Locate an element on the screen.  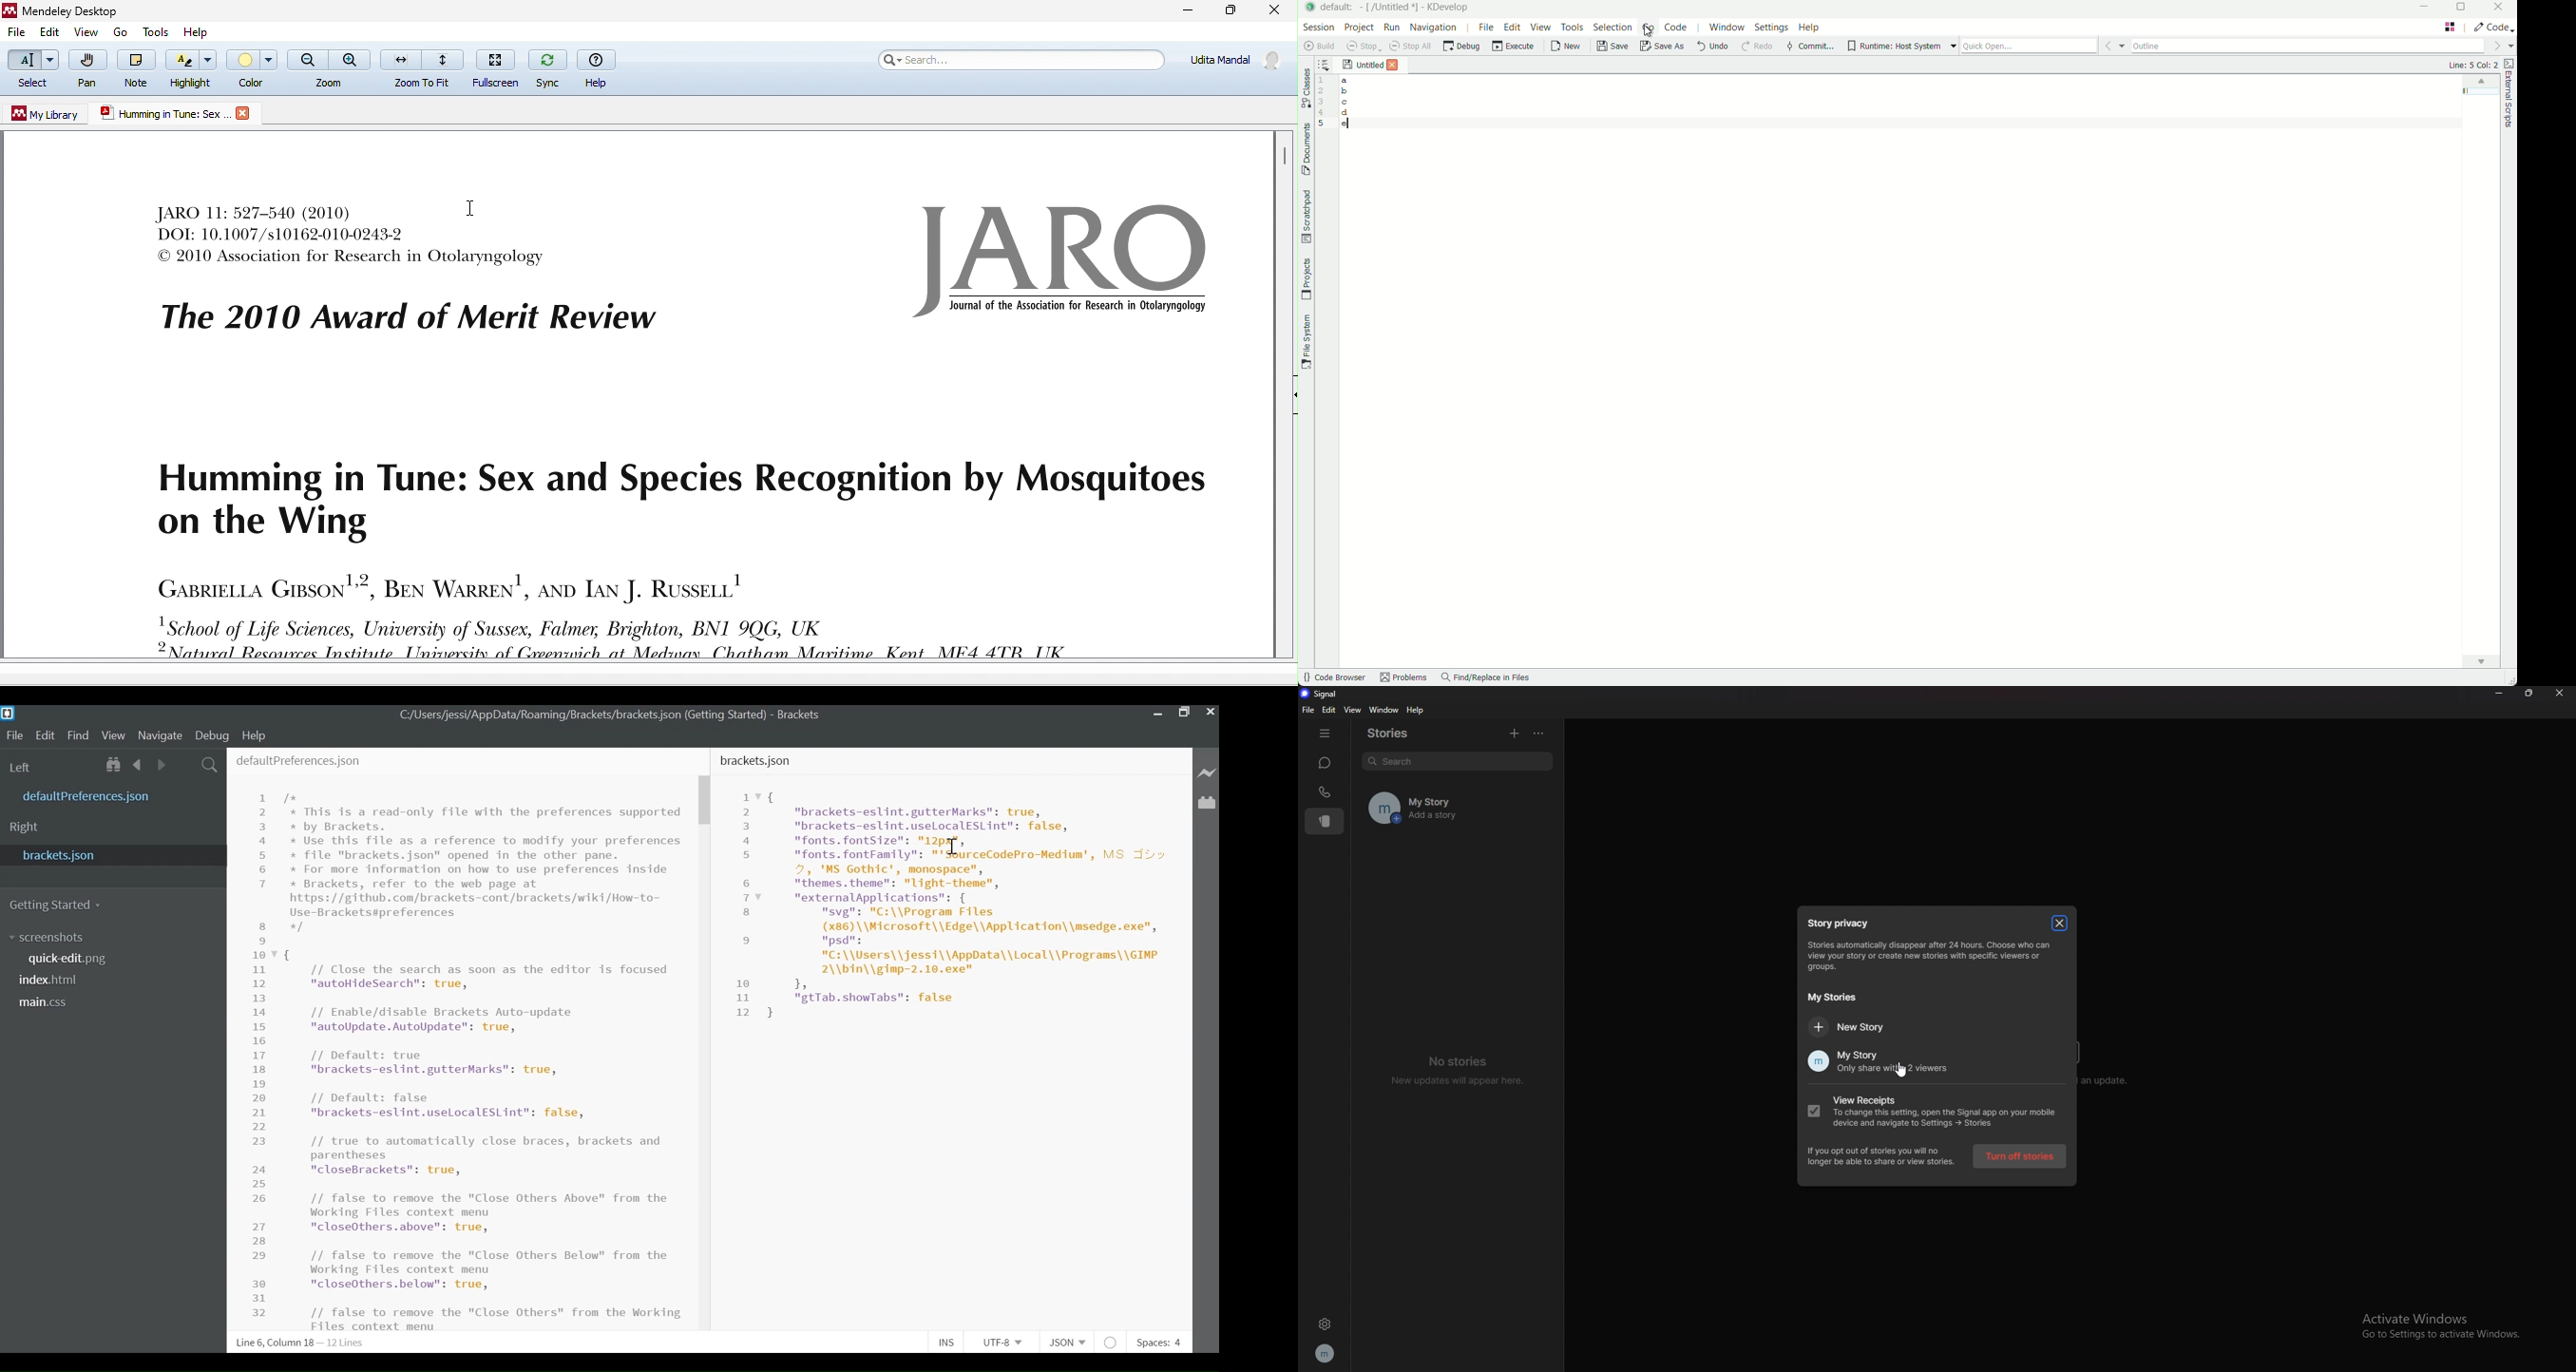
go is located at coordinates (118, 32).